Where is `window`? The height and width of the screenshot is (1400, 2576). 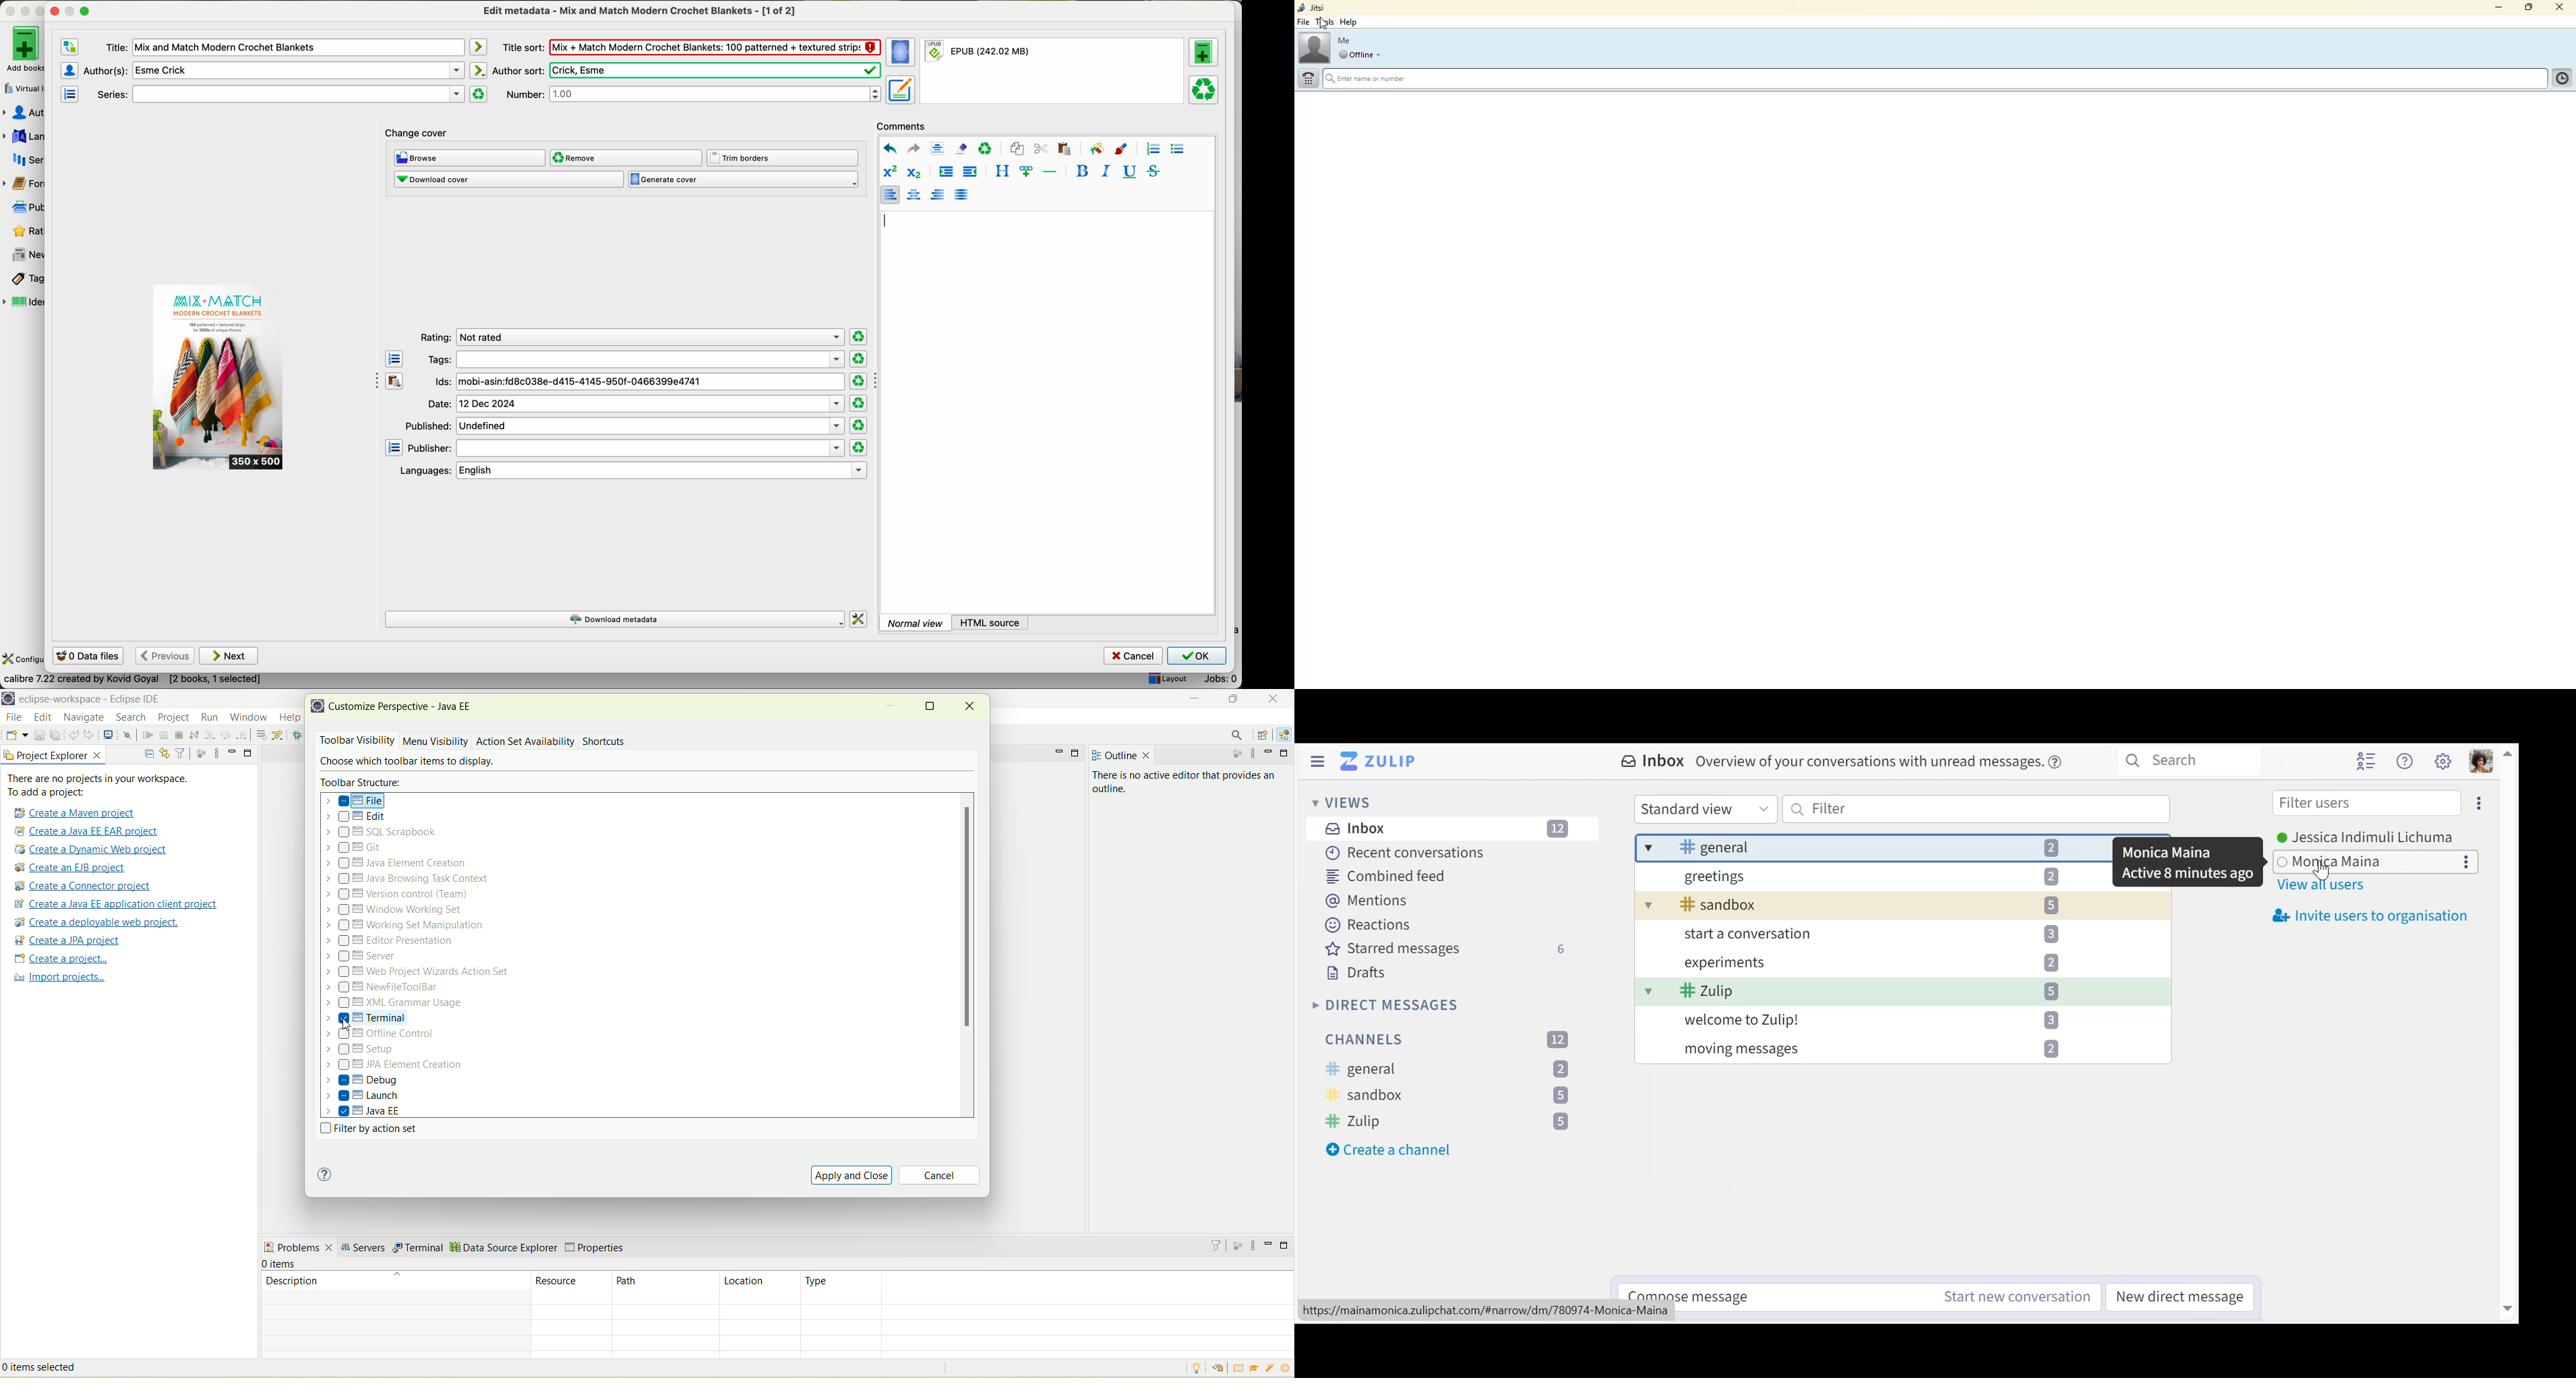
window is located at coordinates (248, 718).